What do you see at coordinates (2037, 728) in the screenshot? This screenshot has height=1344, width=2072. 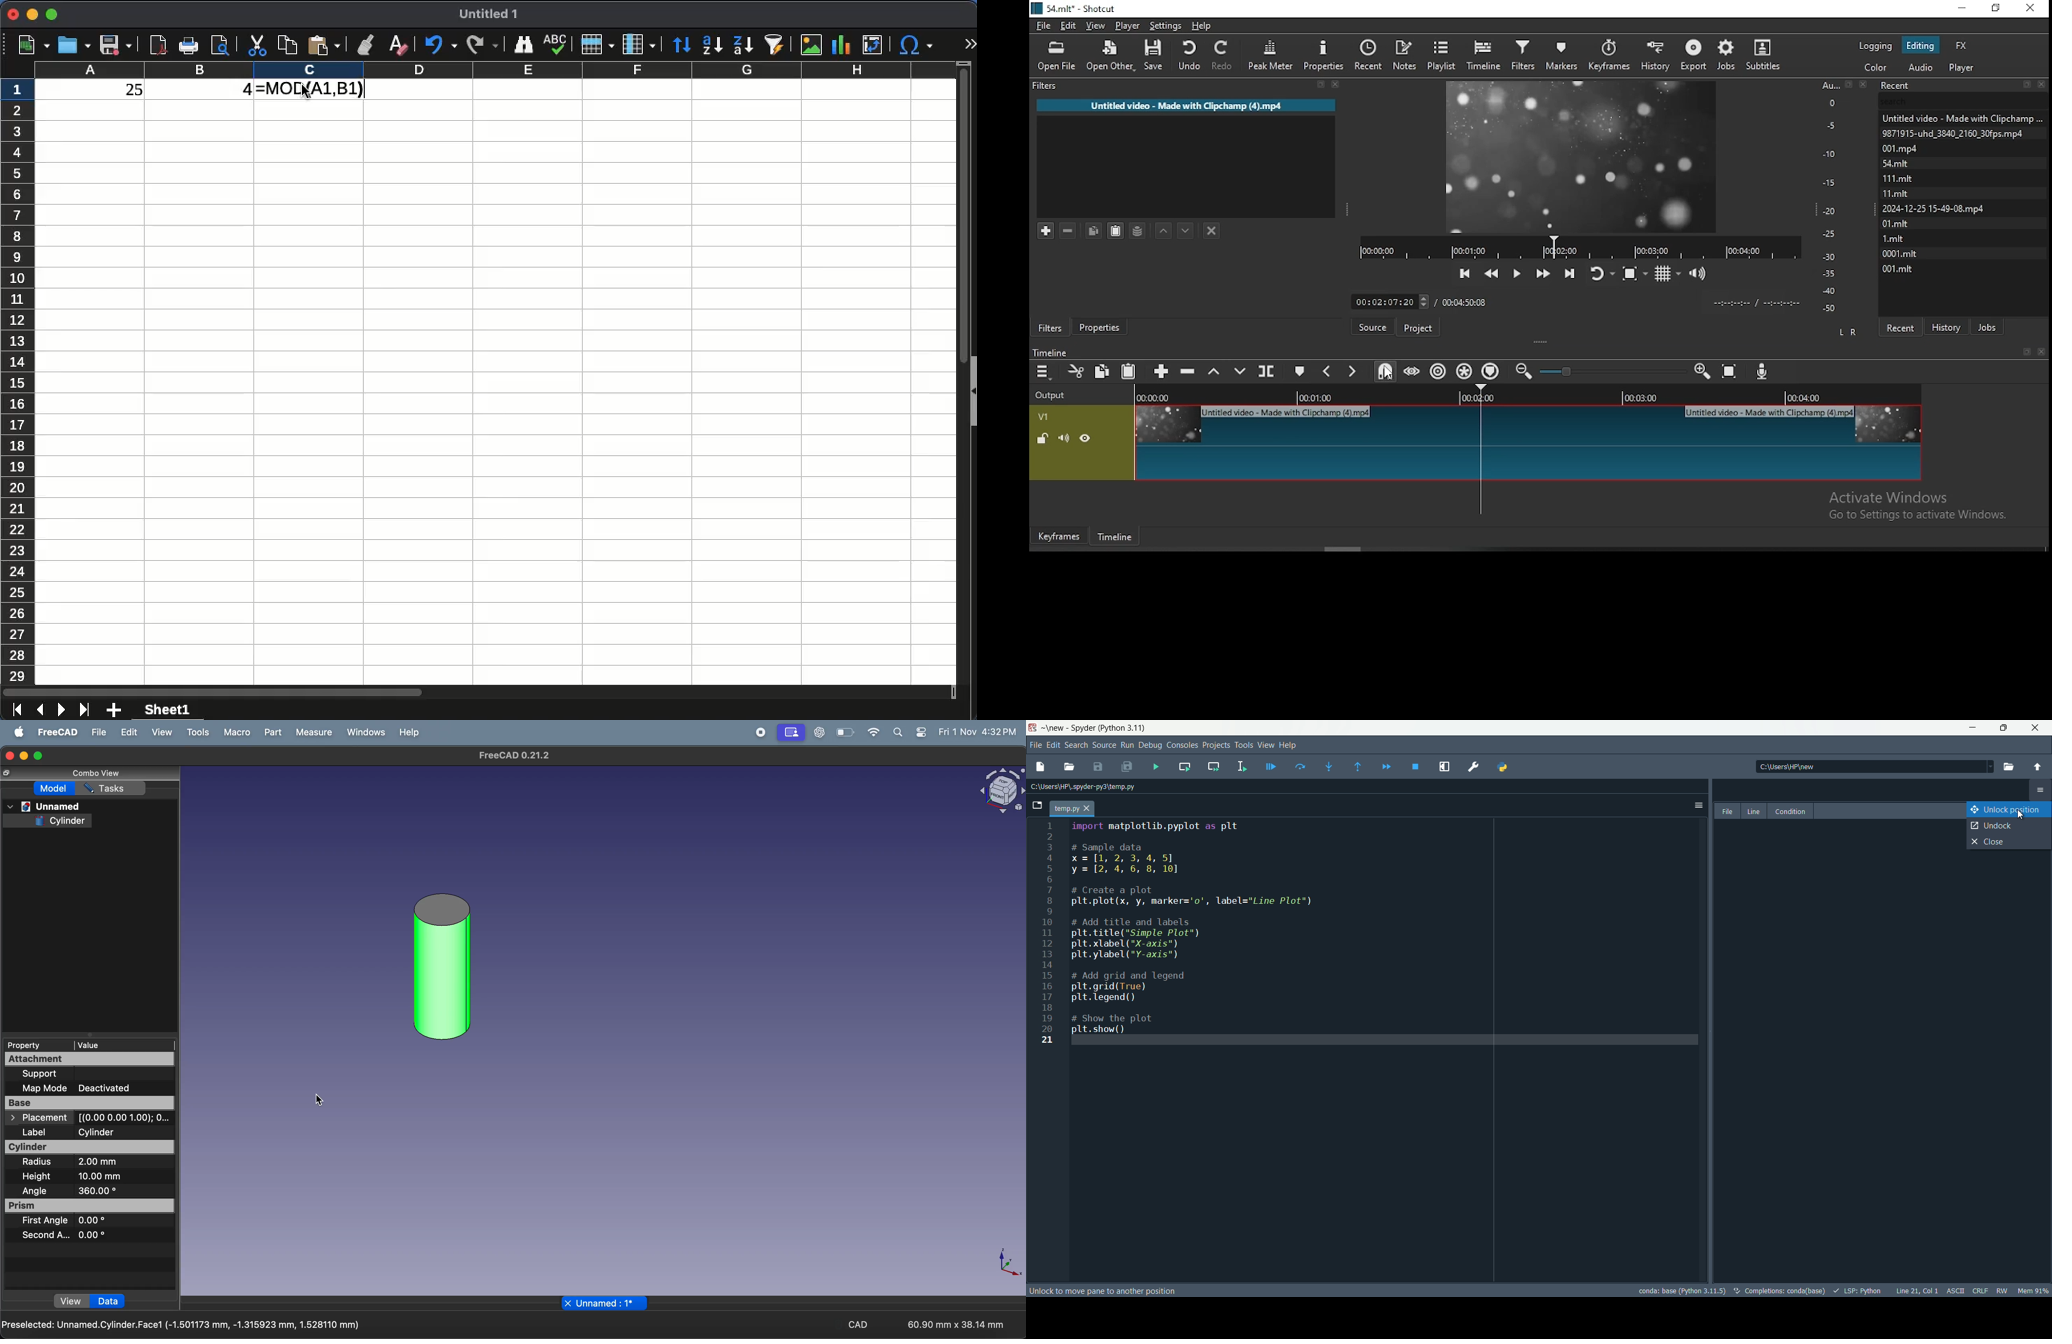 I see `maximize app` at bounding box center [2037, 728].